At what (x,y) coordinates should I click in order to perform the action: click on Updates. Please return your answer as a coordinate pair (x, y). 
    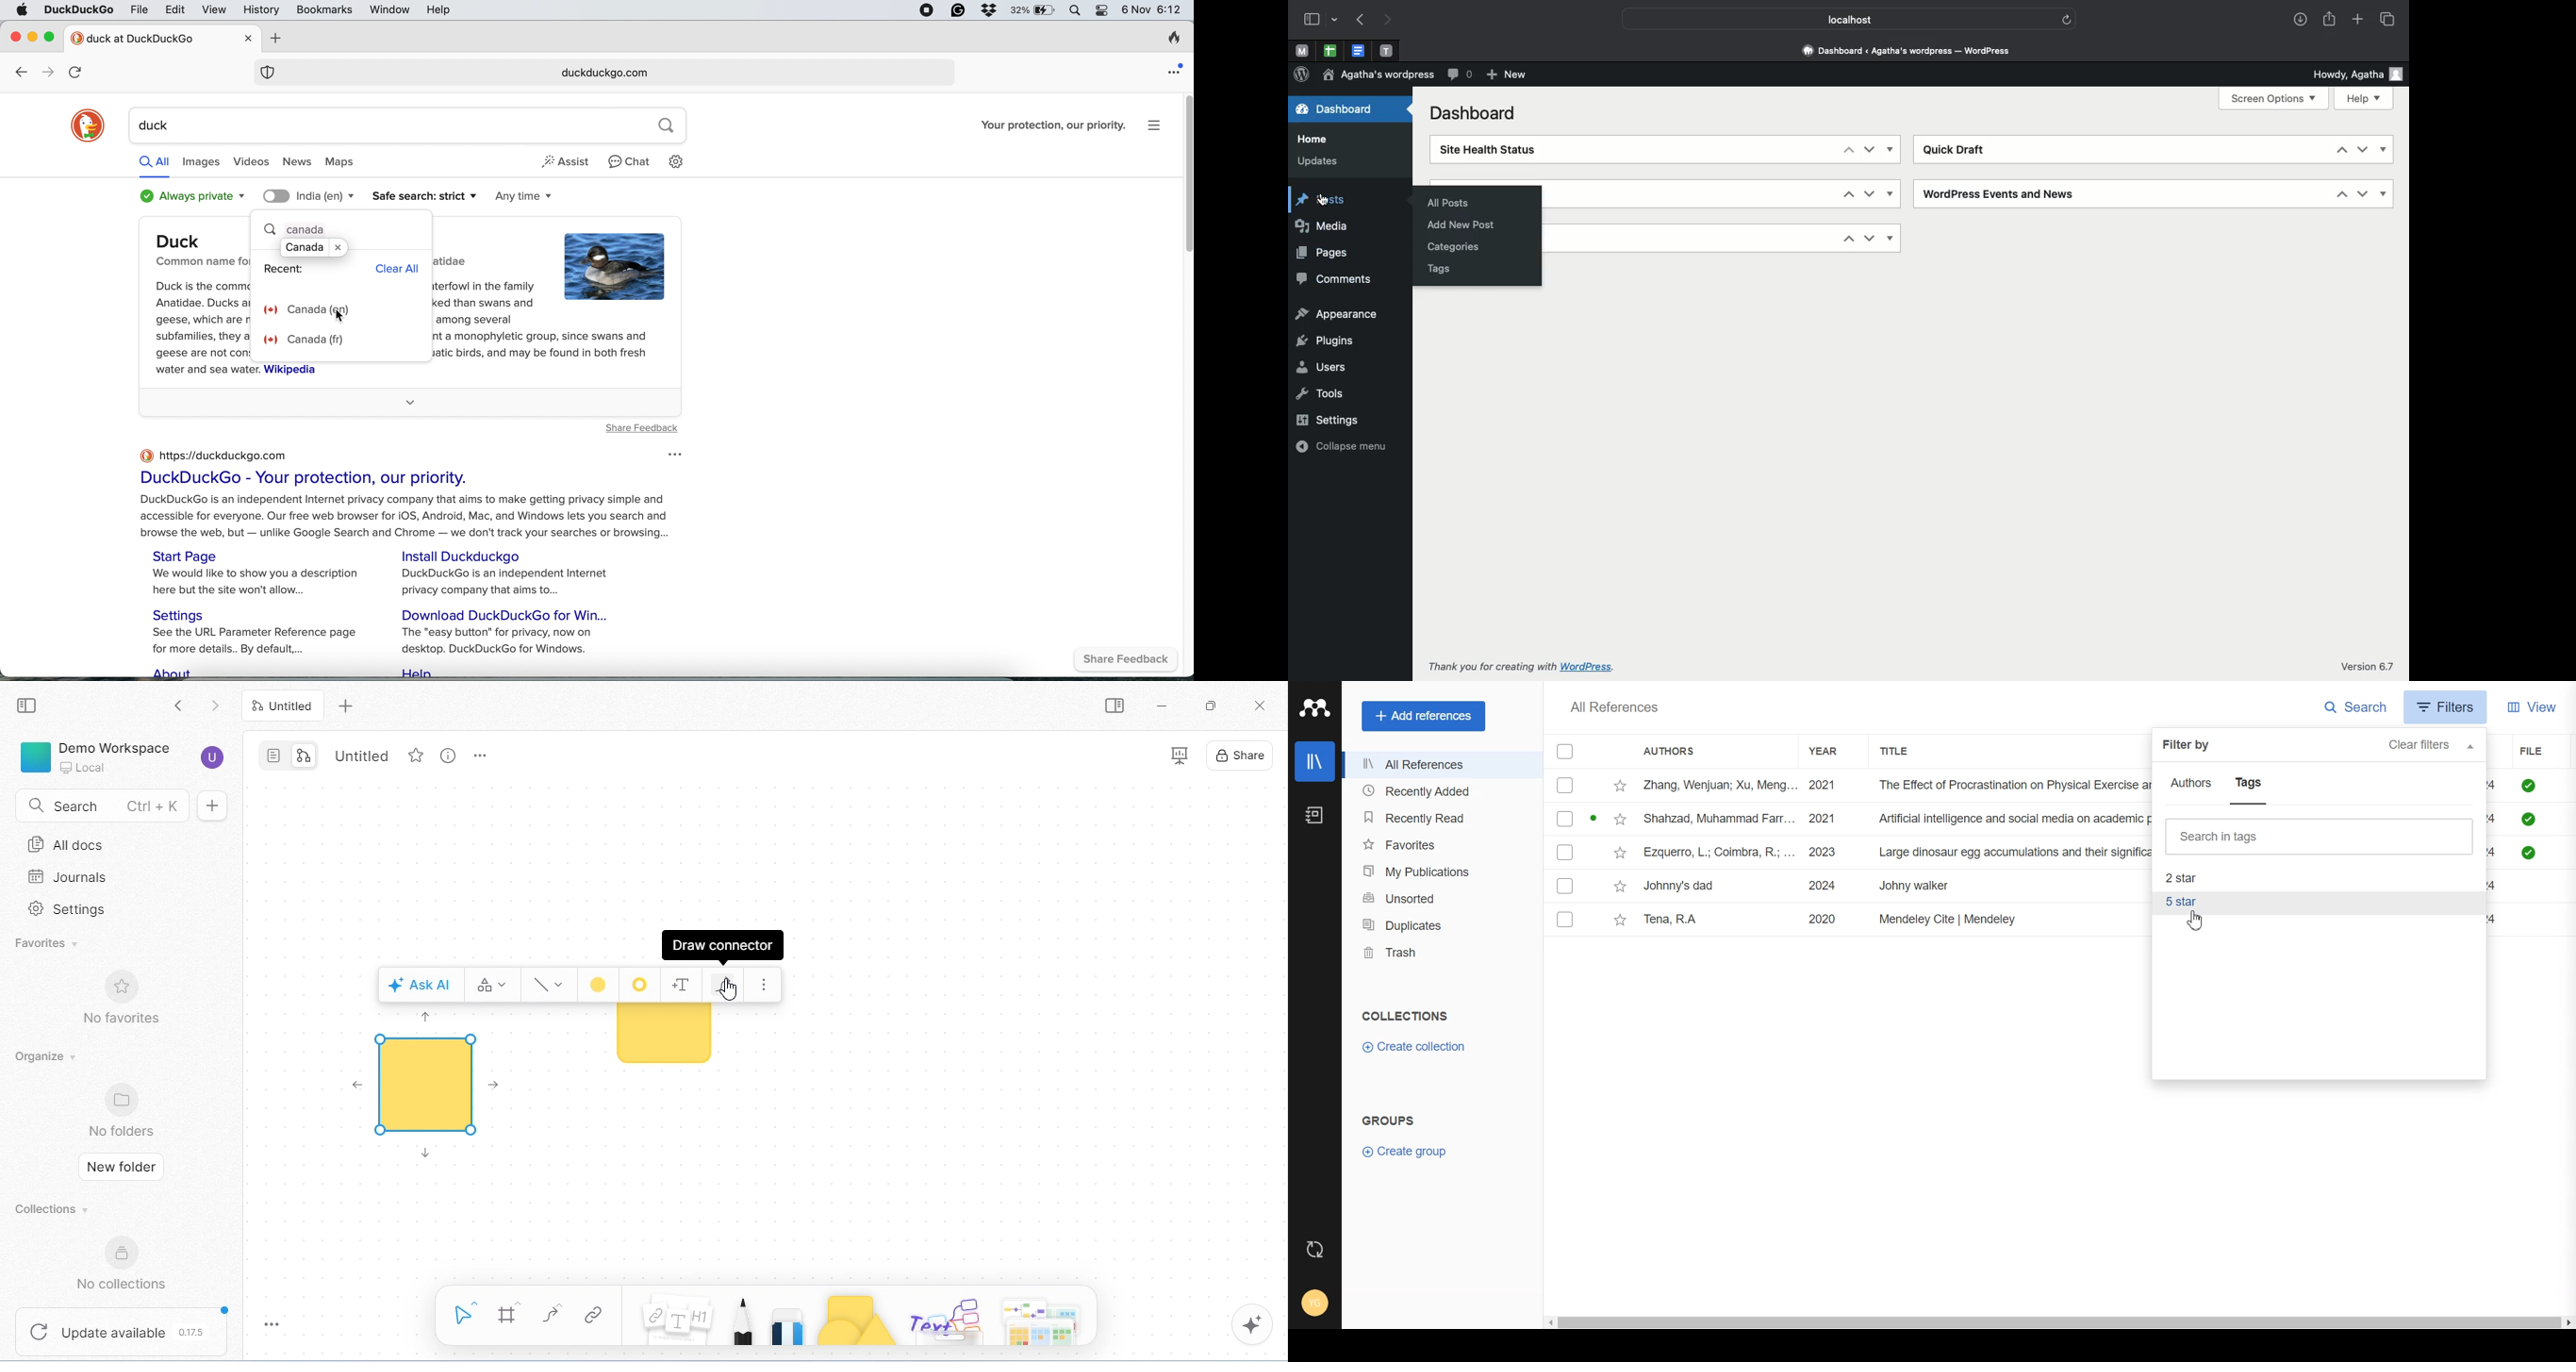
    Looking at the image, I should click on (1317, 161).